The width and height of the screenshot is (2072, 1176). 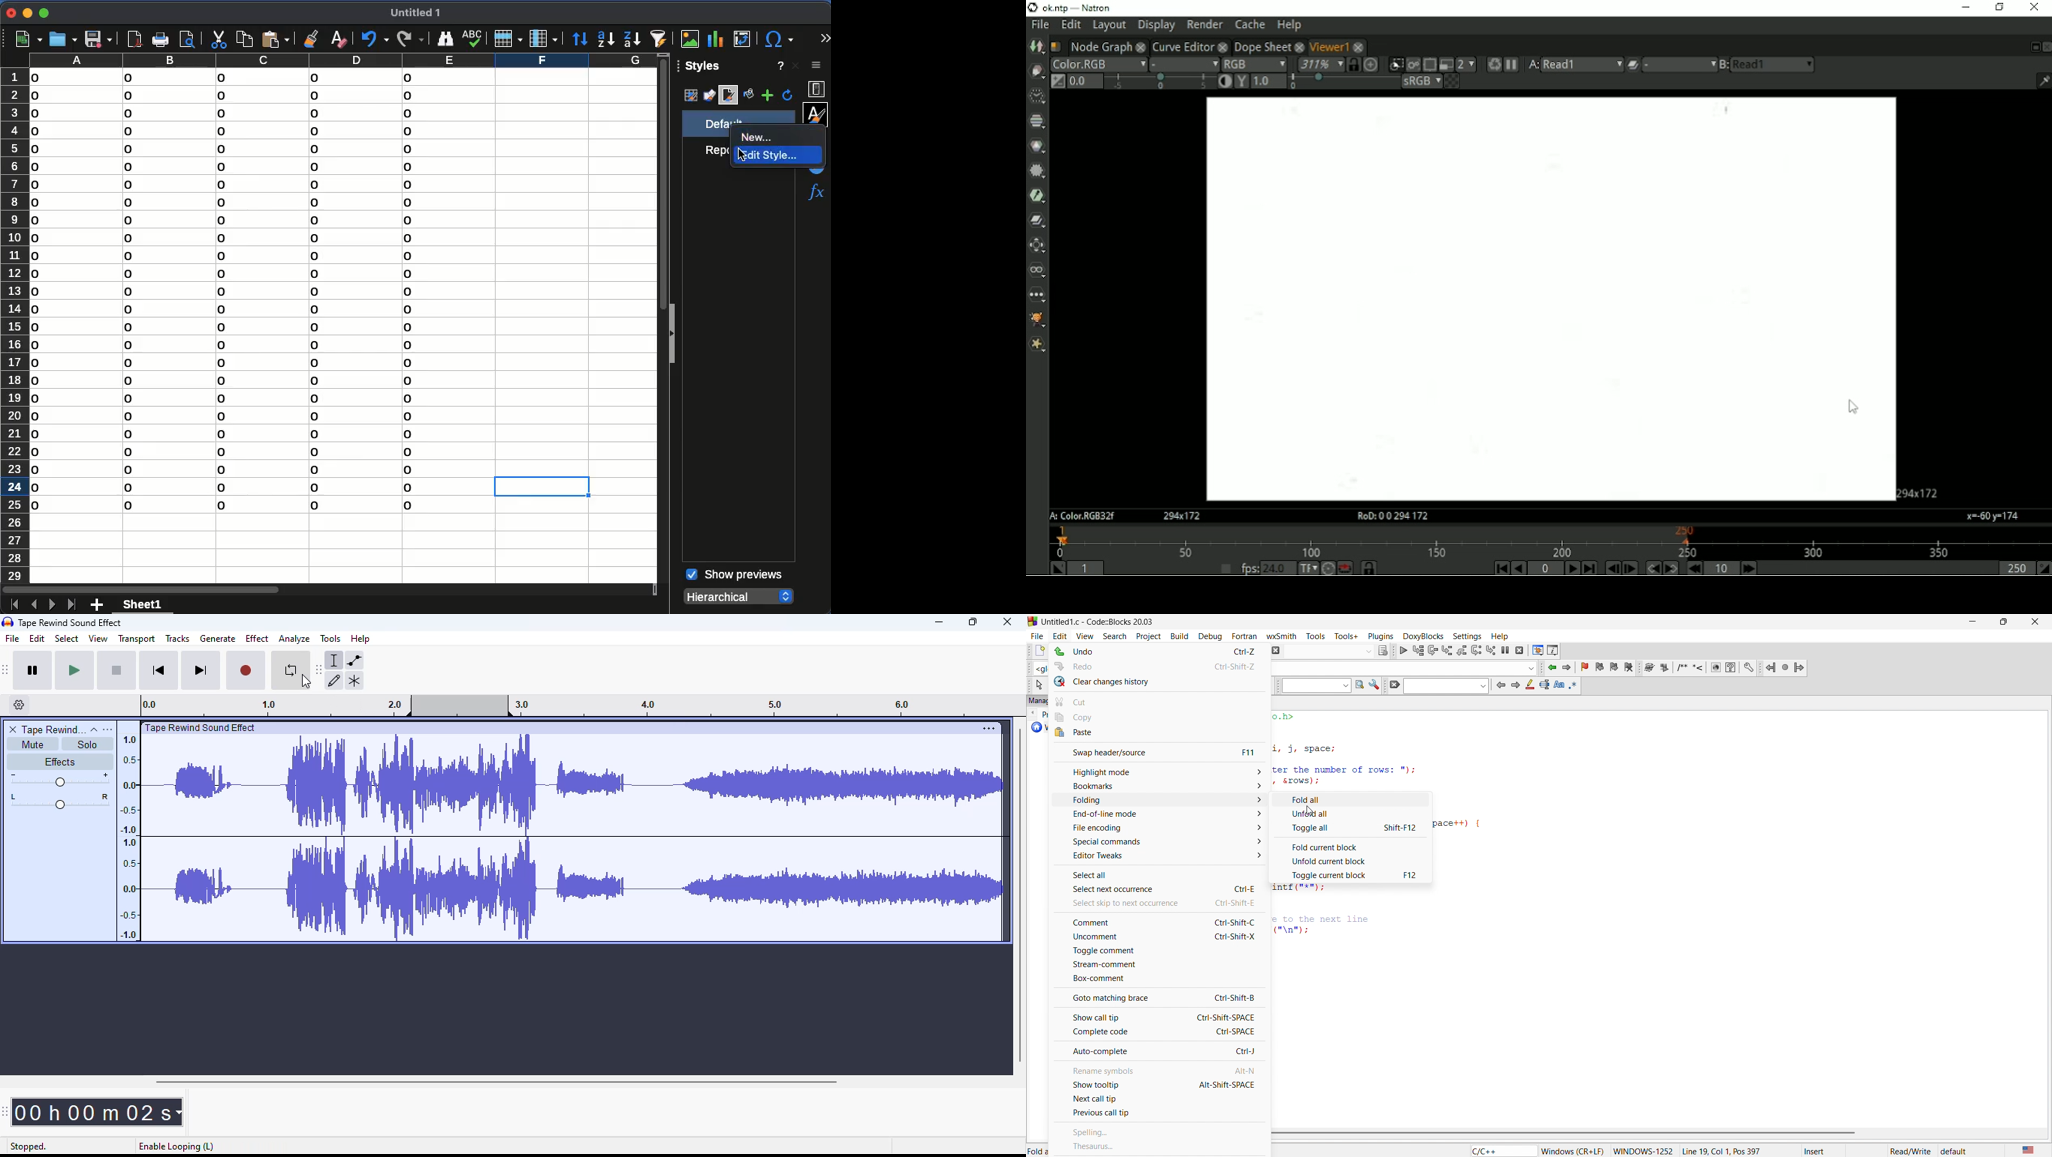 I want to click on edit, so click(x=38, y=639).